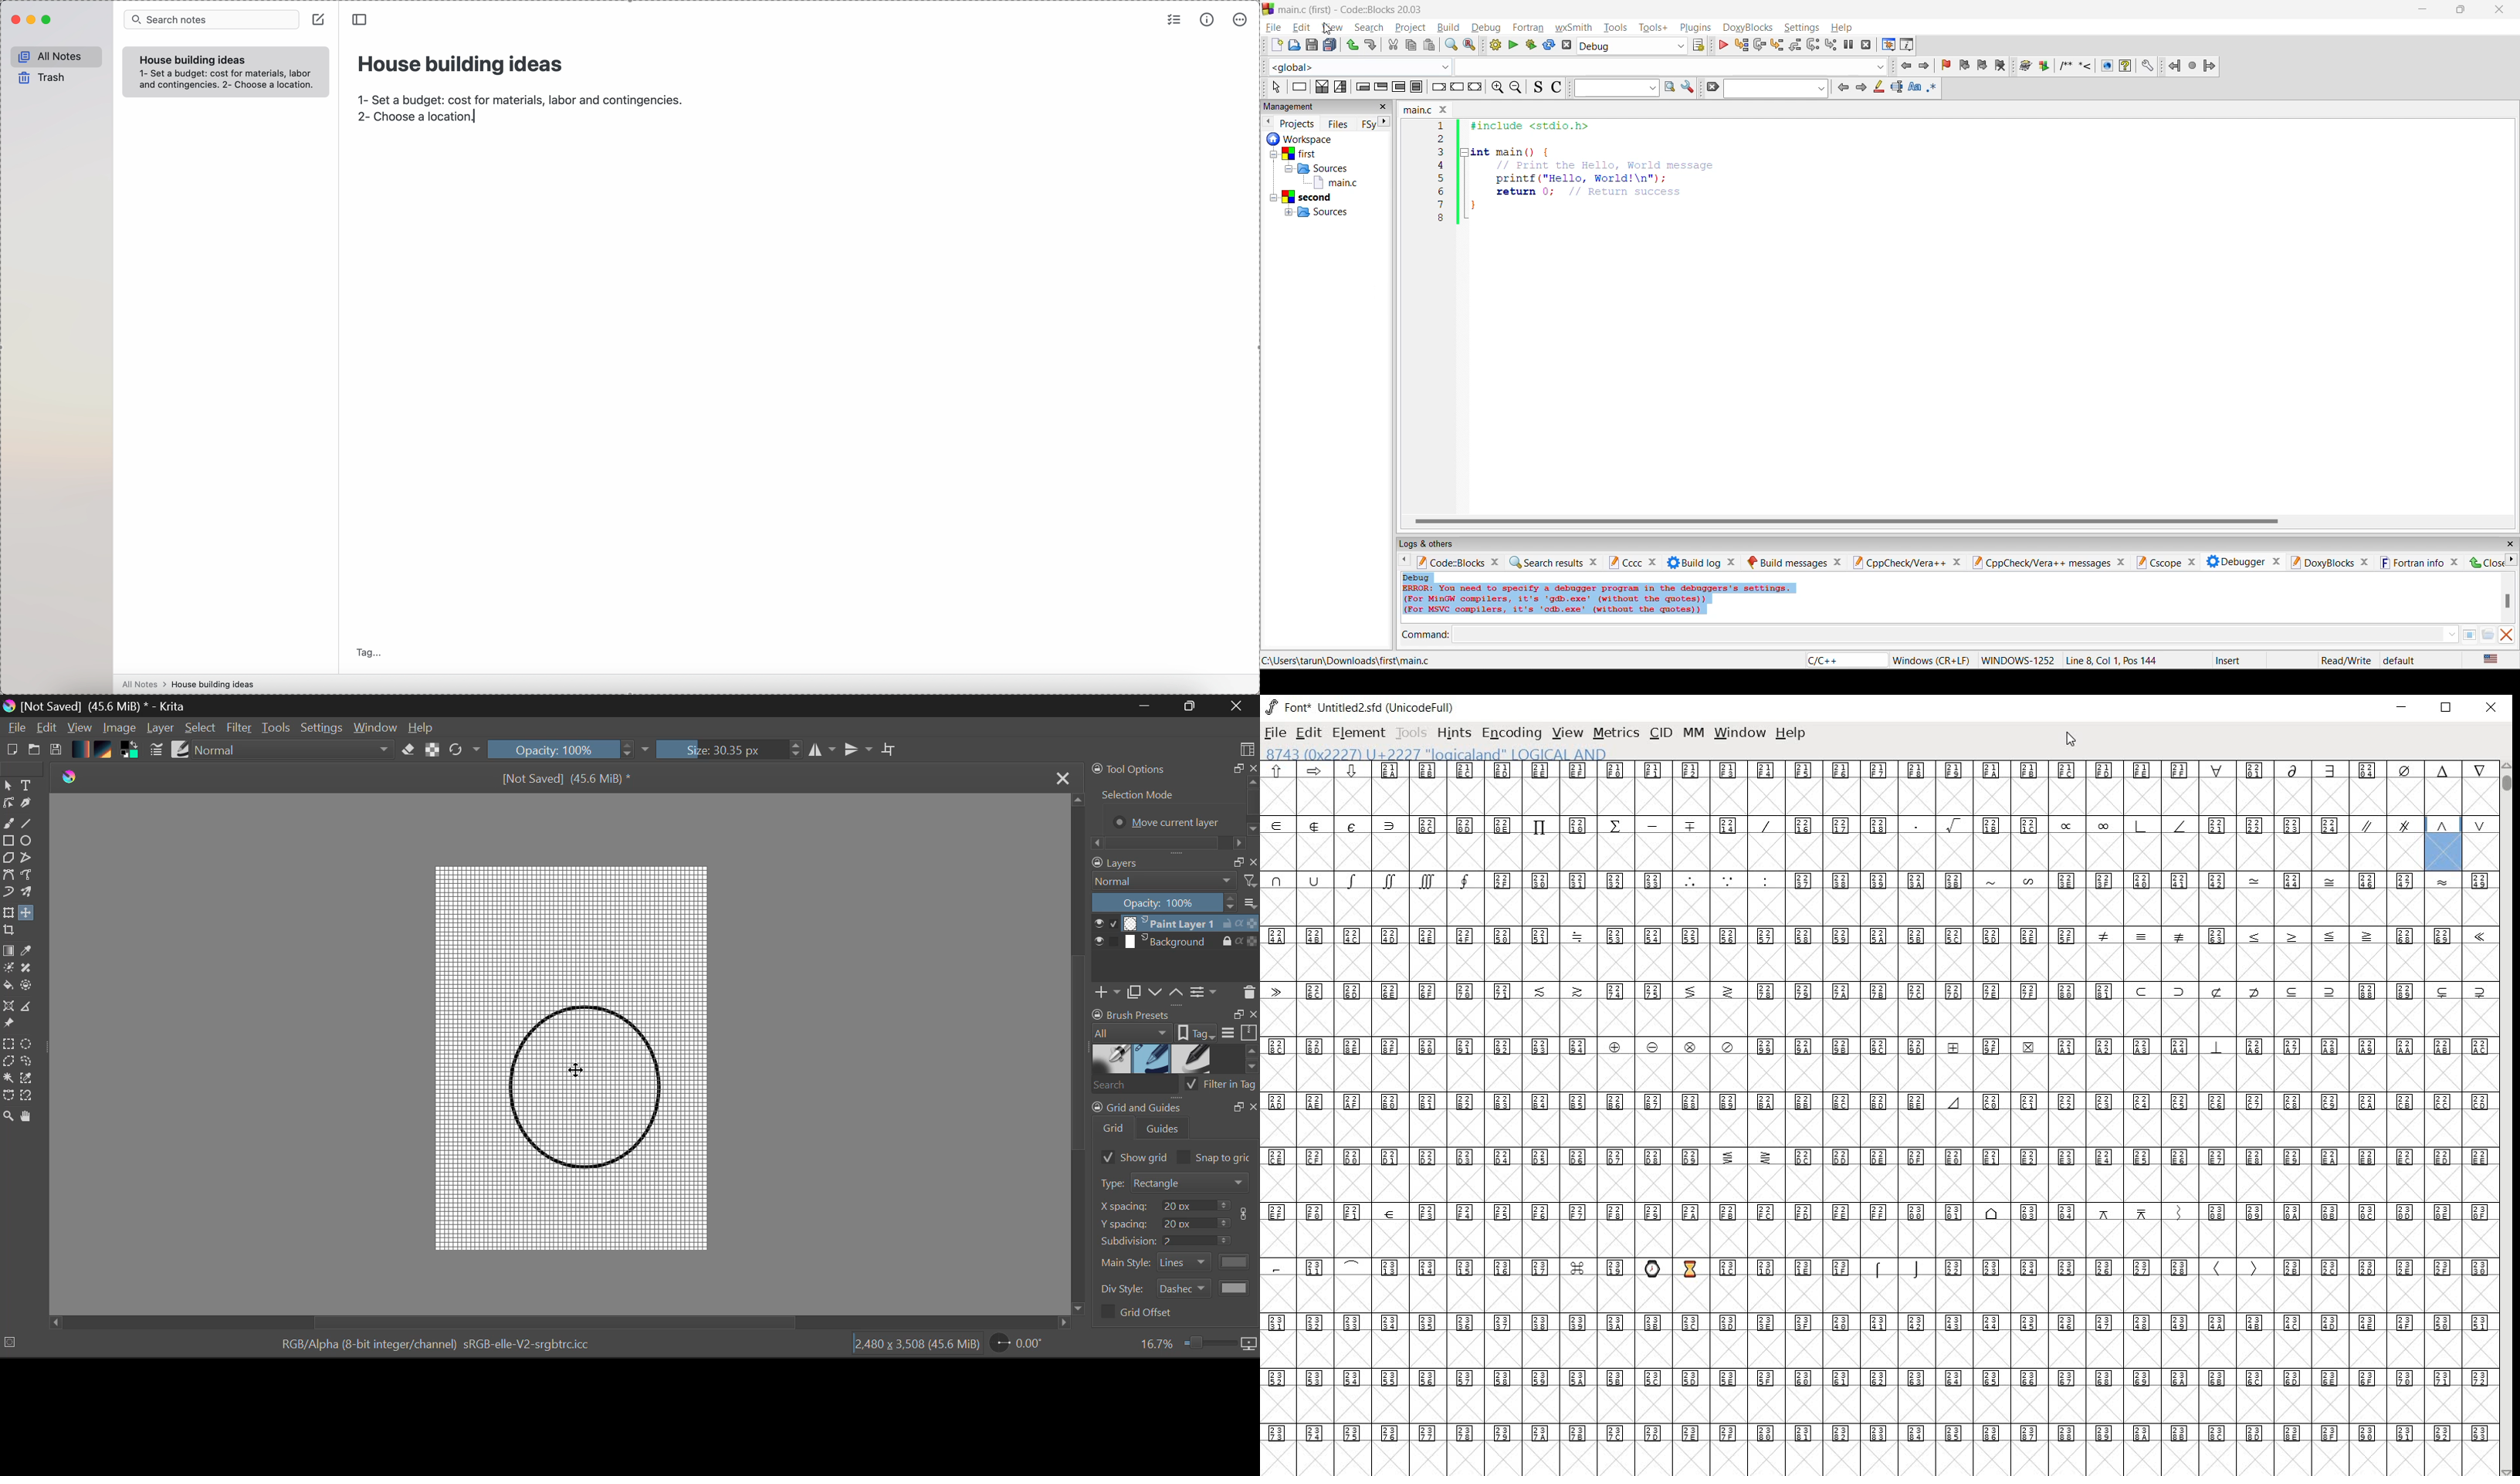 The height and width of the screenshot is (1484, 2520). I want to click on cursor, so click(1330, 29).